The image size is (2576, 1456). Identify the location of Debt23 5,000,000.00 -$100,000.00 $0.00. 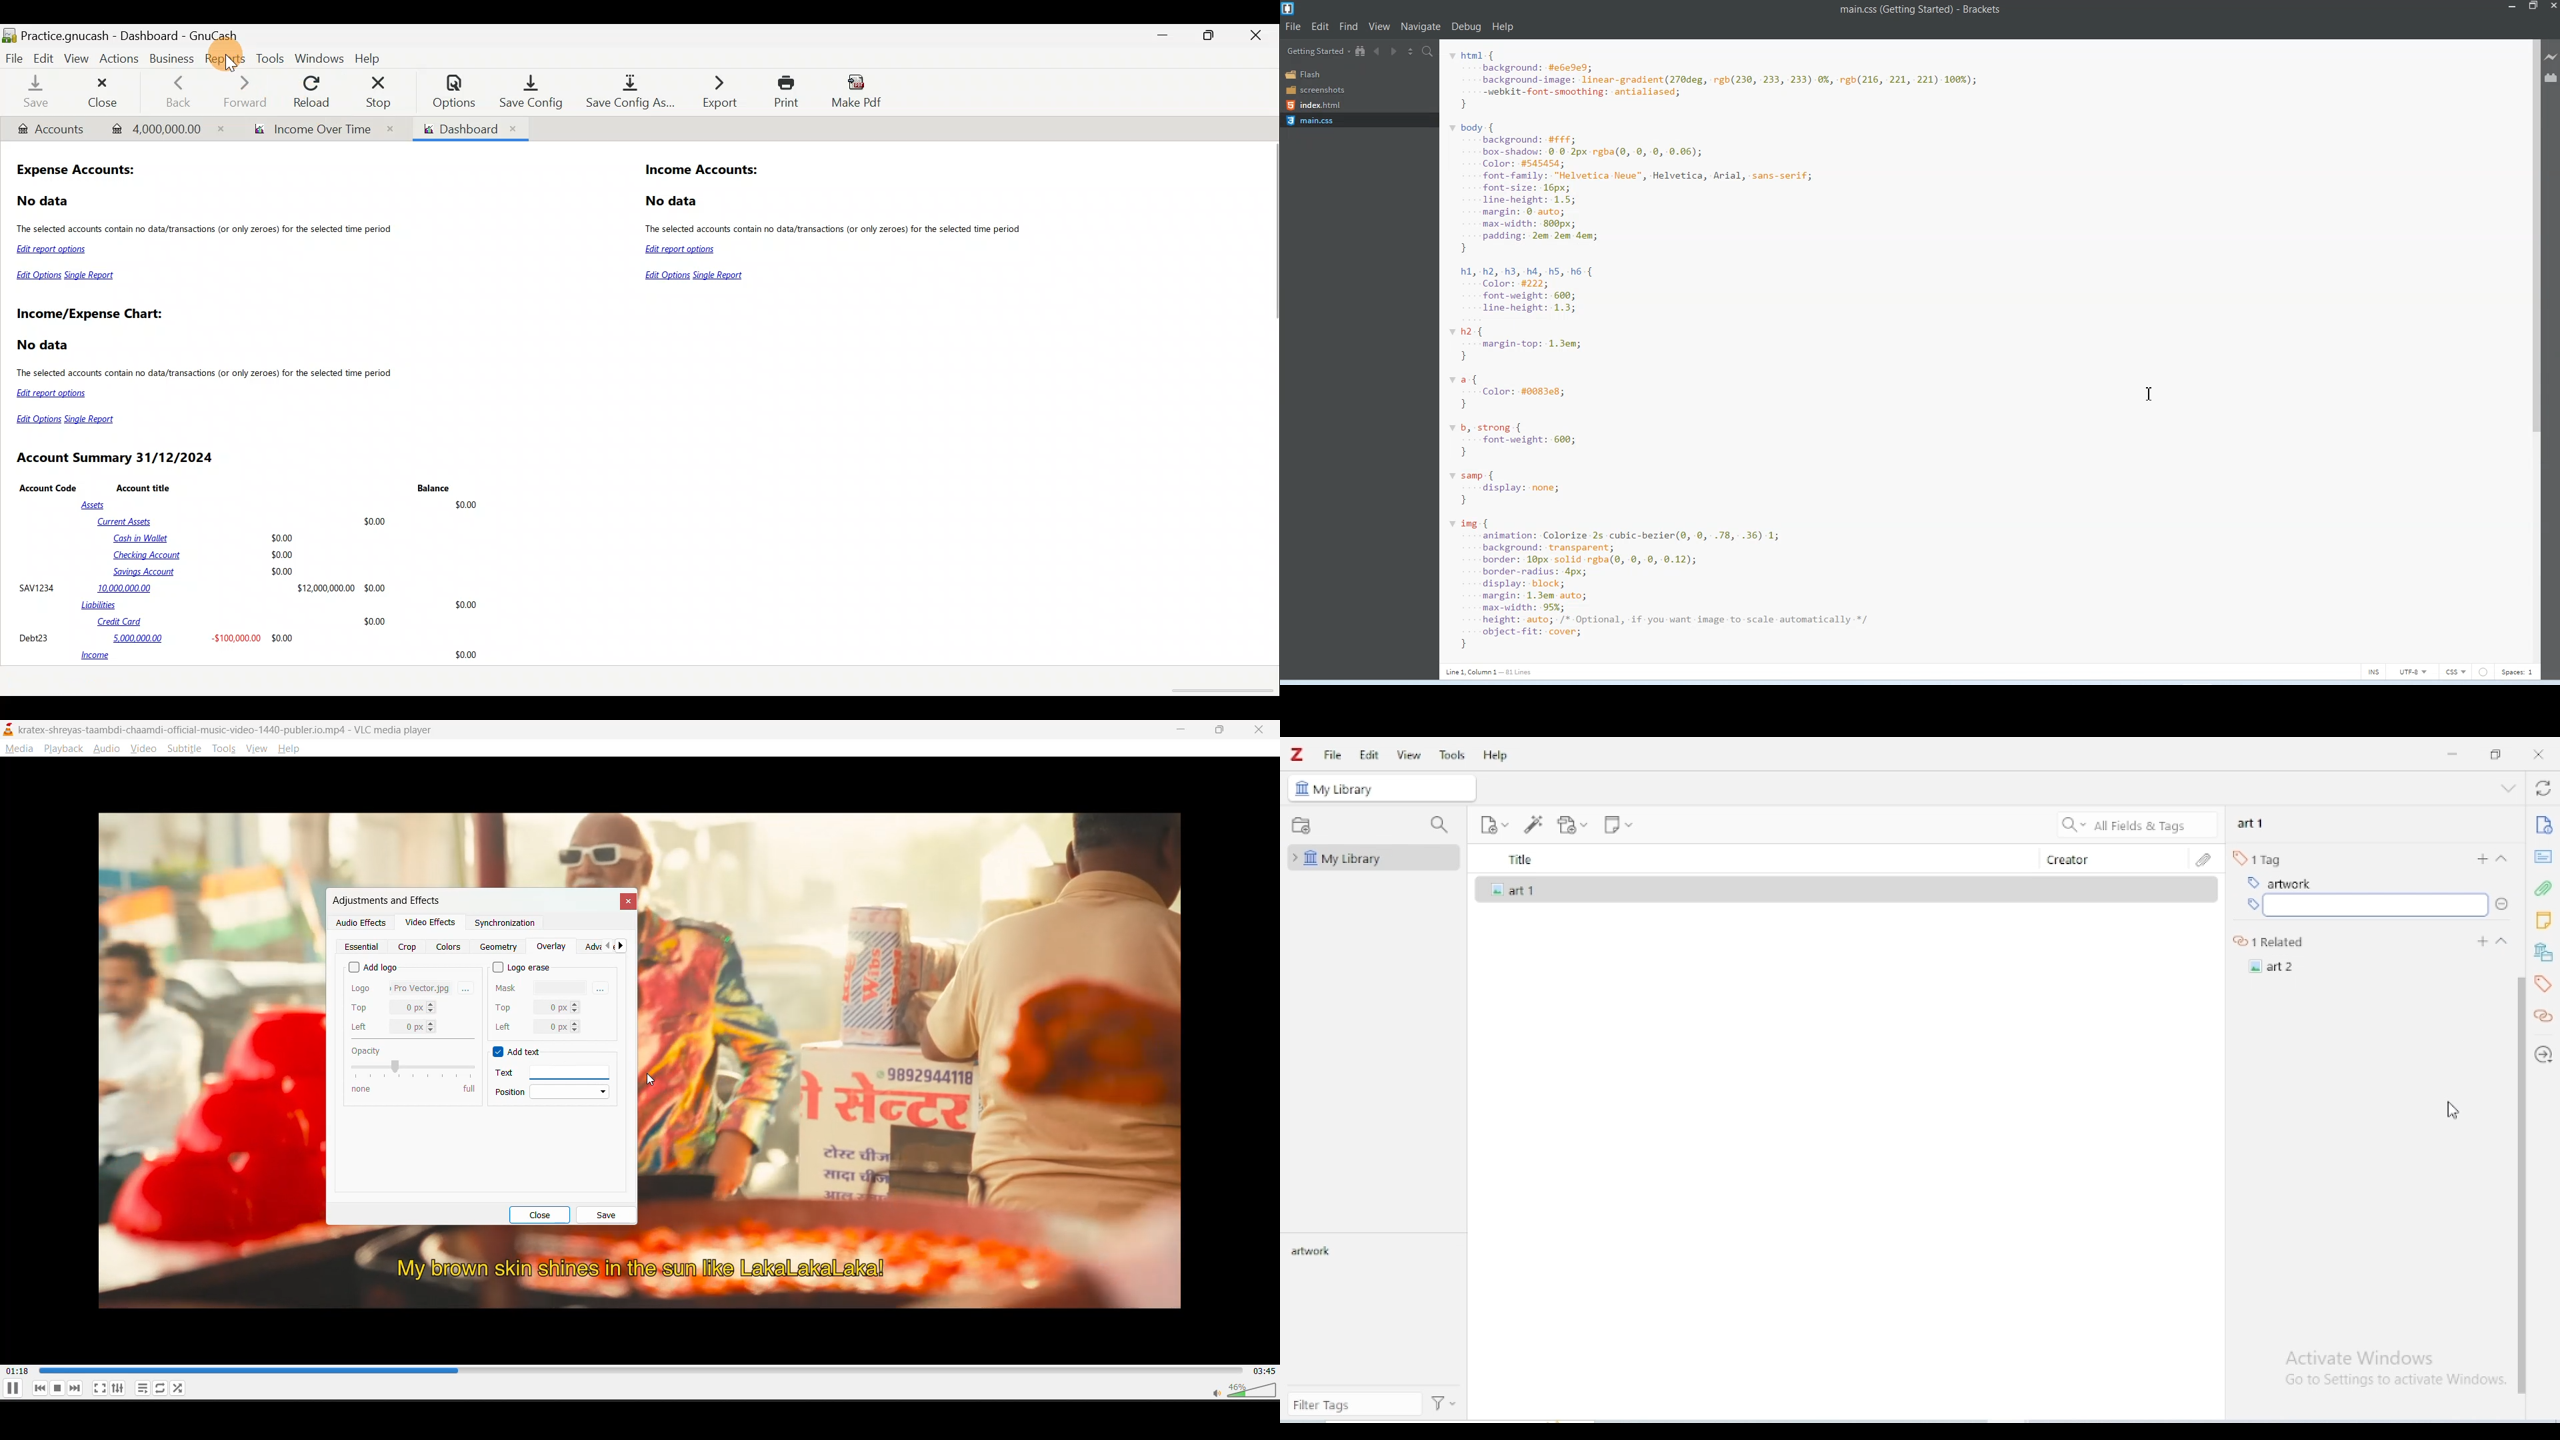
(157, 637).